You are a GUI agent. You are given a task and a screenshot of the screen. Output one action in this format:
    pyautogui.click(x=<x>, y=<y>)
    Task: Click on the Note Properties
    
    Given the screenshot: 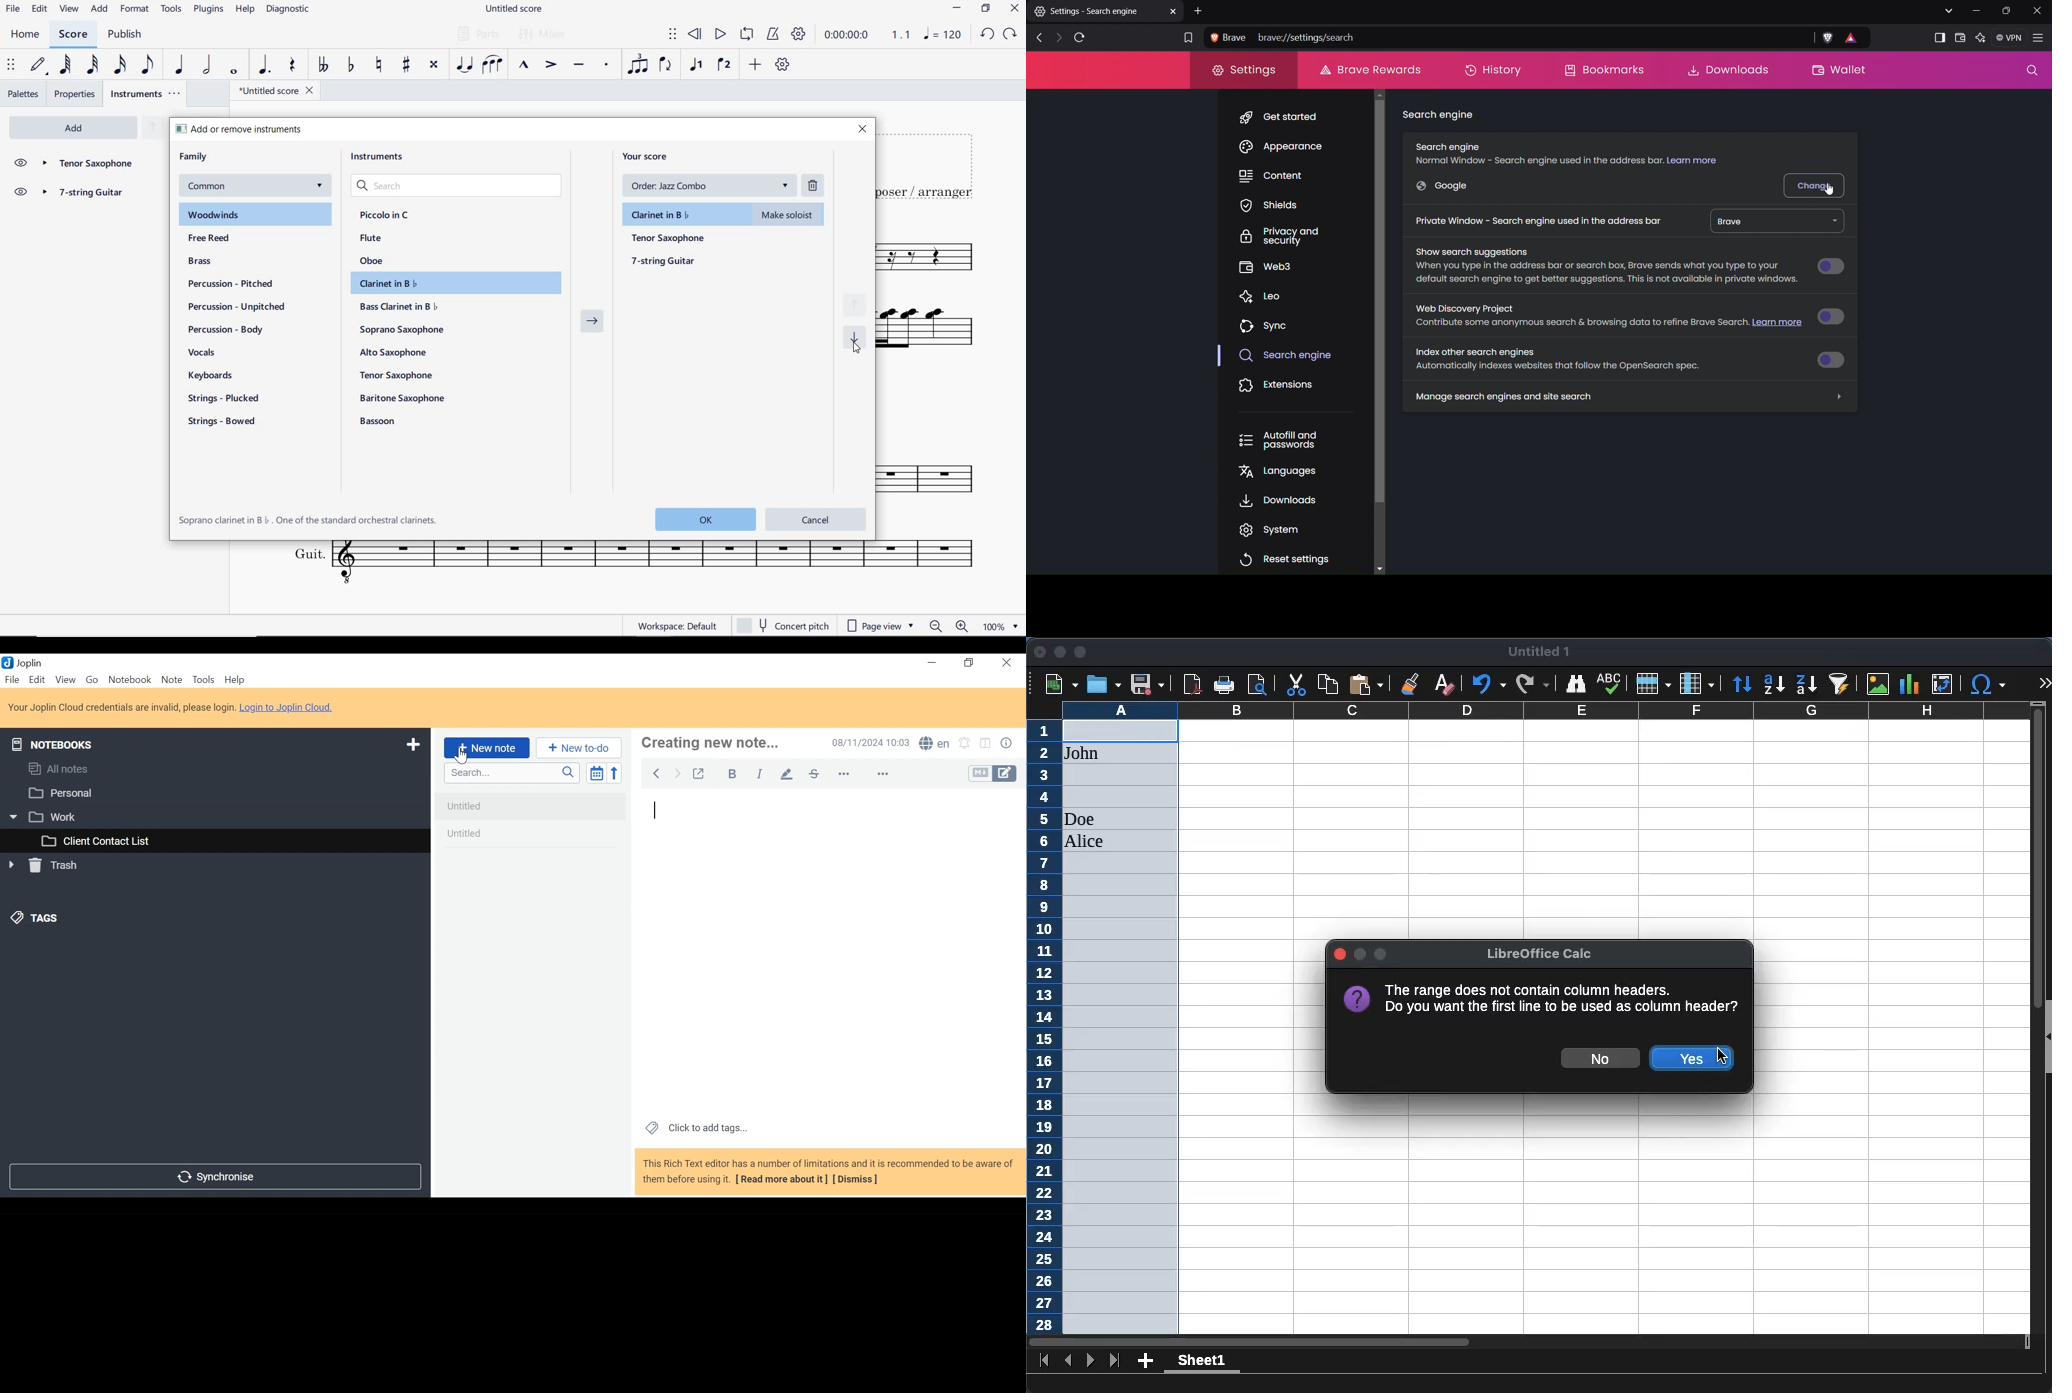 What is the action you would take?
    pyautogui.click(x=1006, y=742)
    